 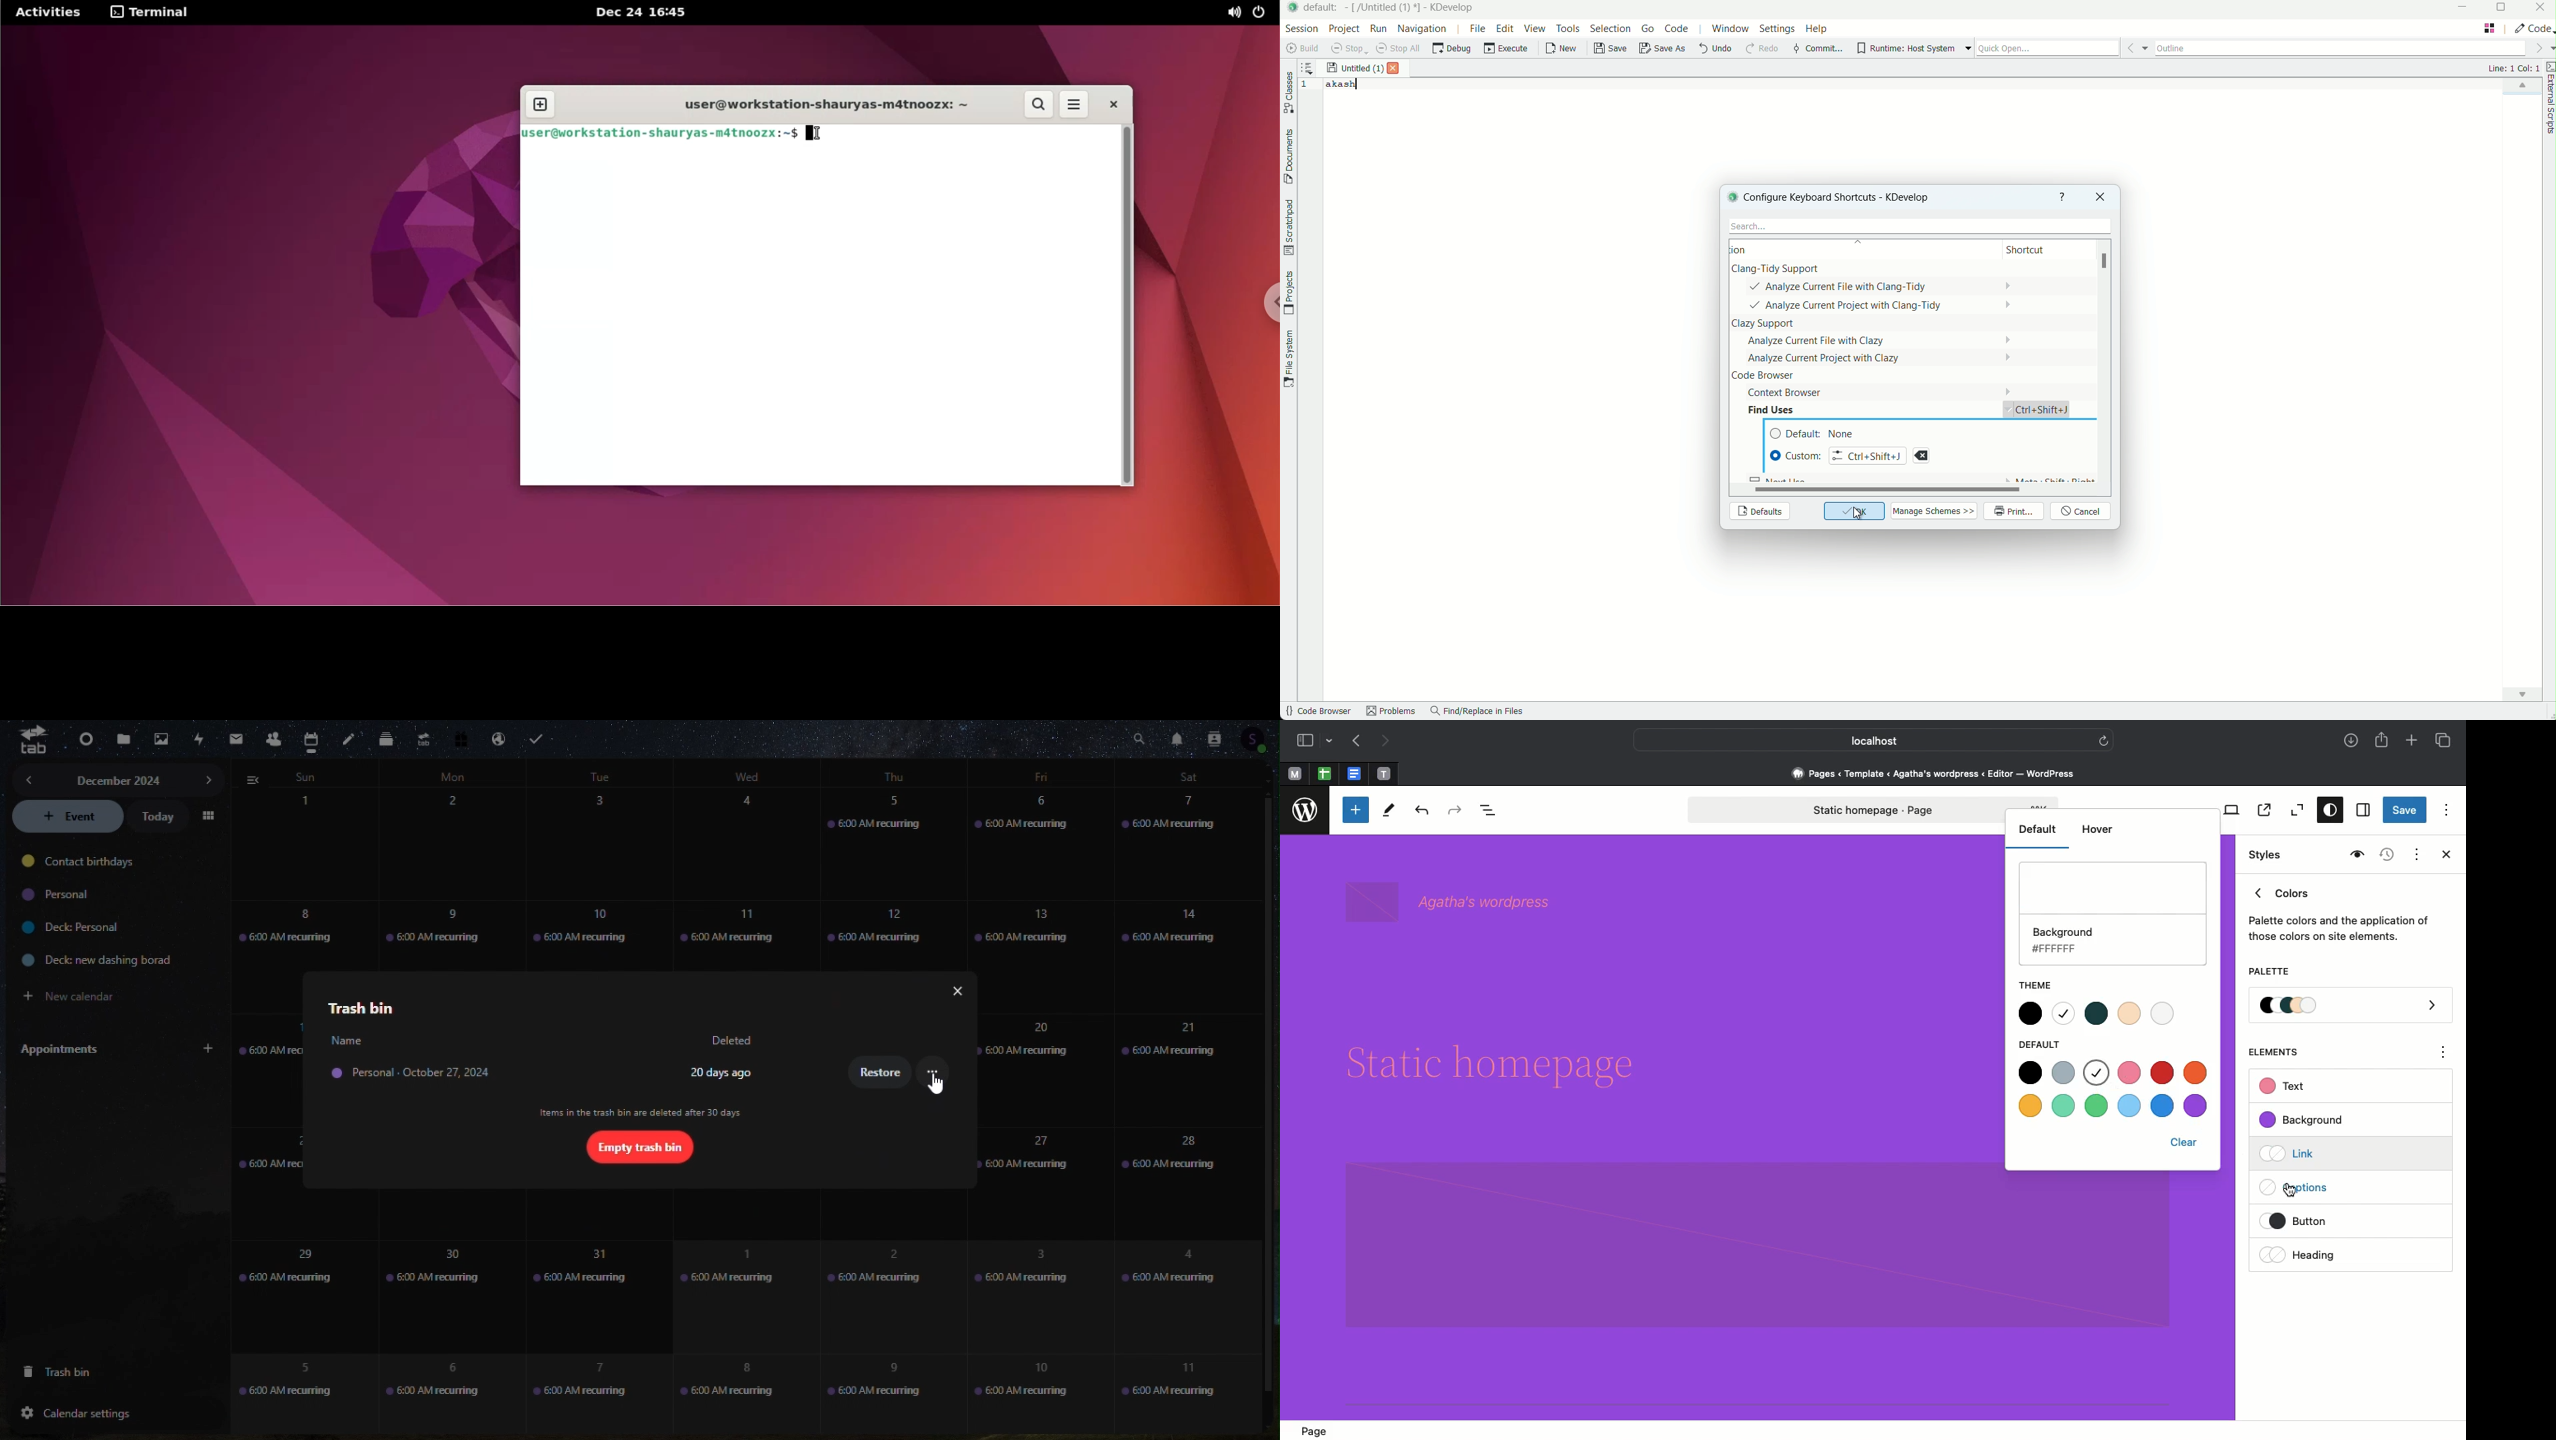 I want to click on Settings, so click(x=2362, y=811).